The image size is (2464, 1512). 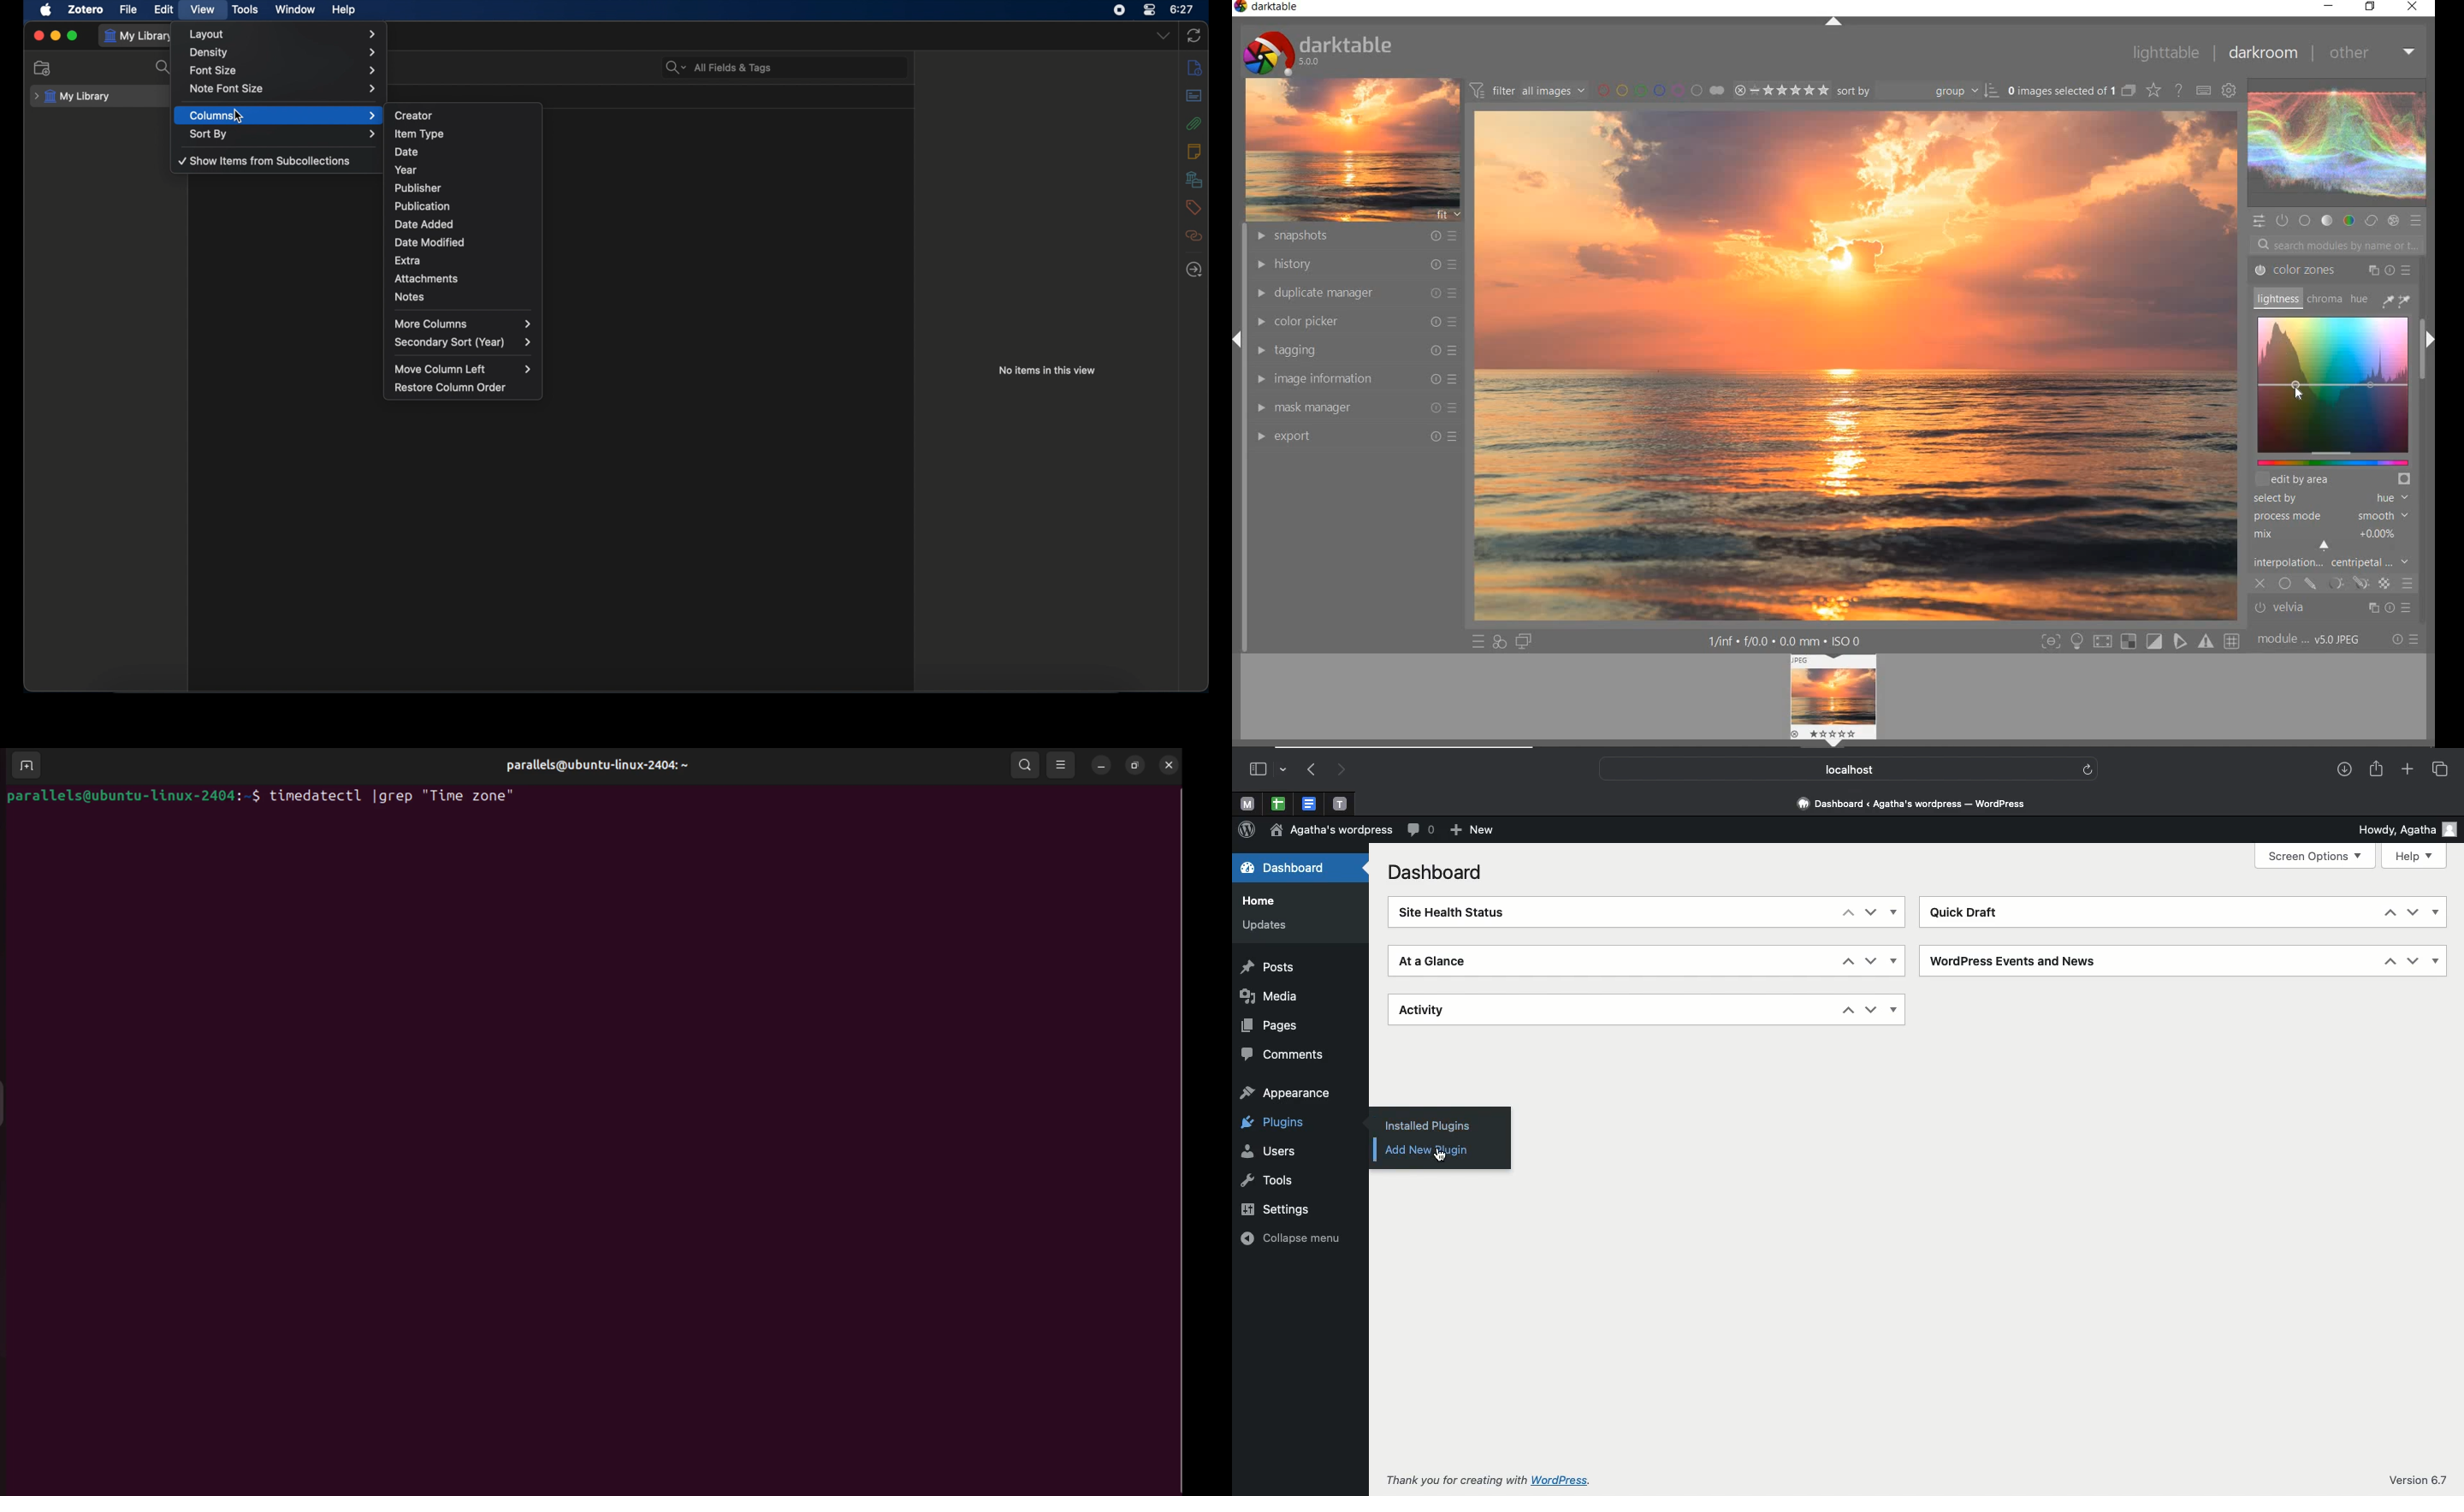 What do you see at coordinates (2370, 7) in the screenshot?
I see `restore` at bounding box center [2370, 7].